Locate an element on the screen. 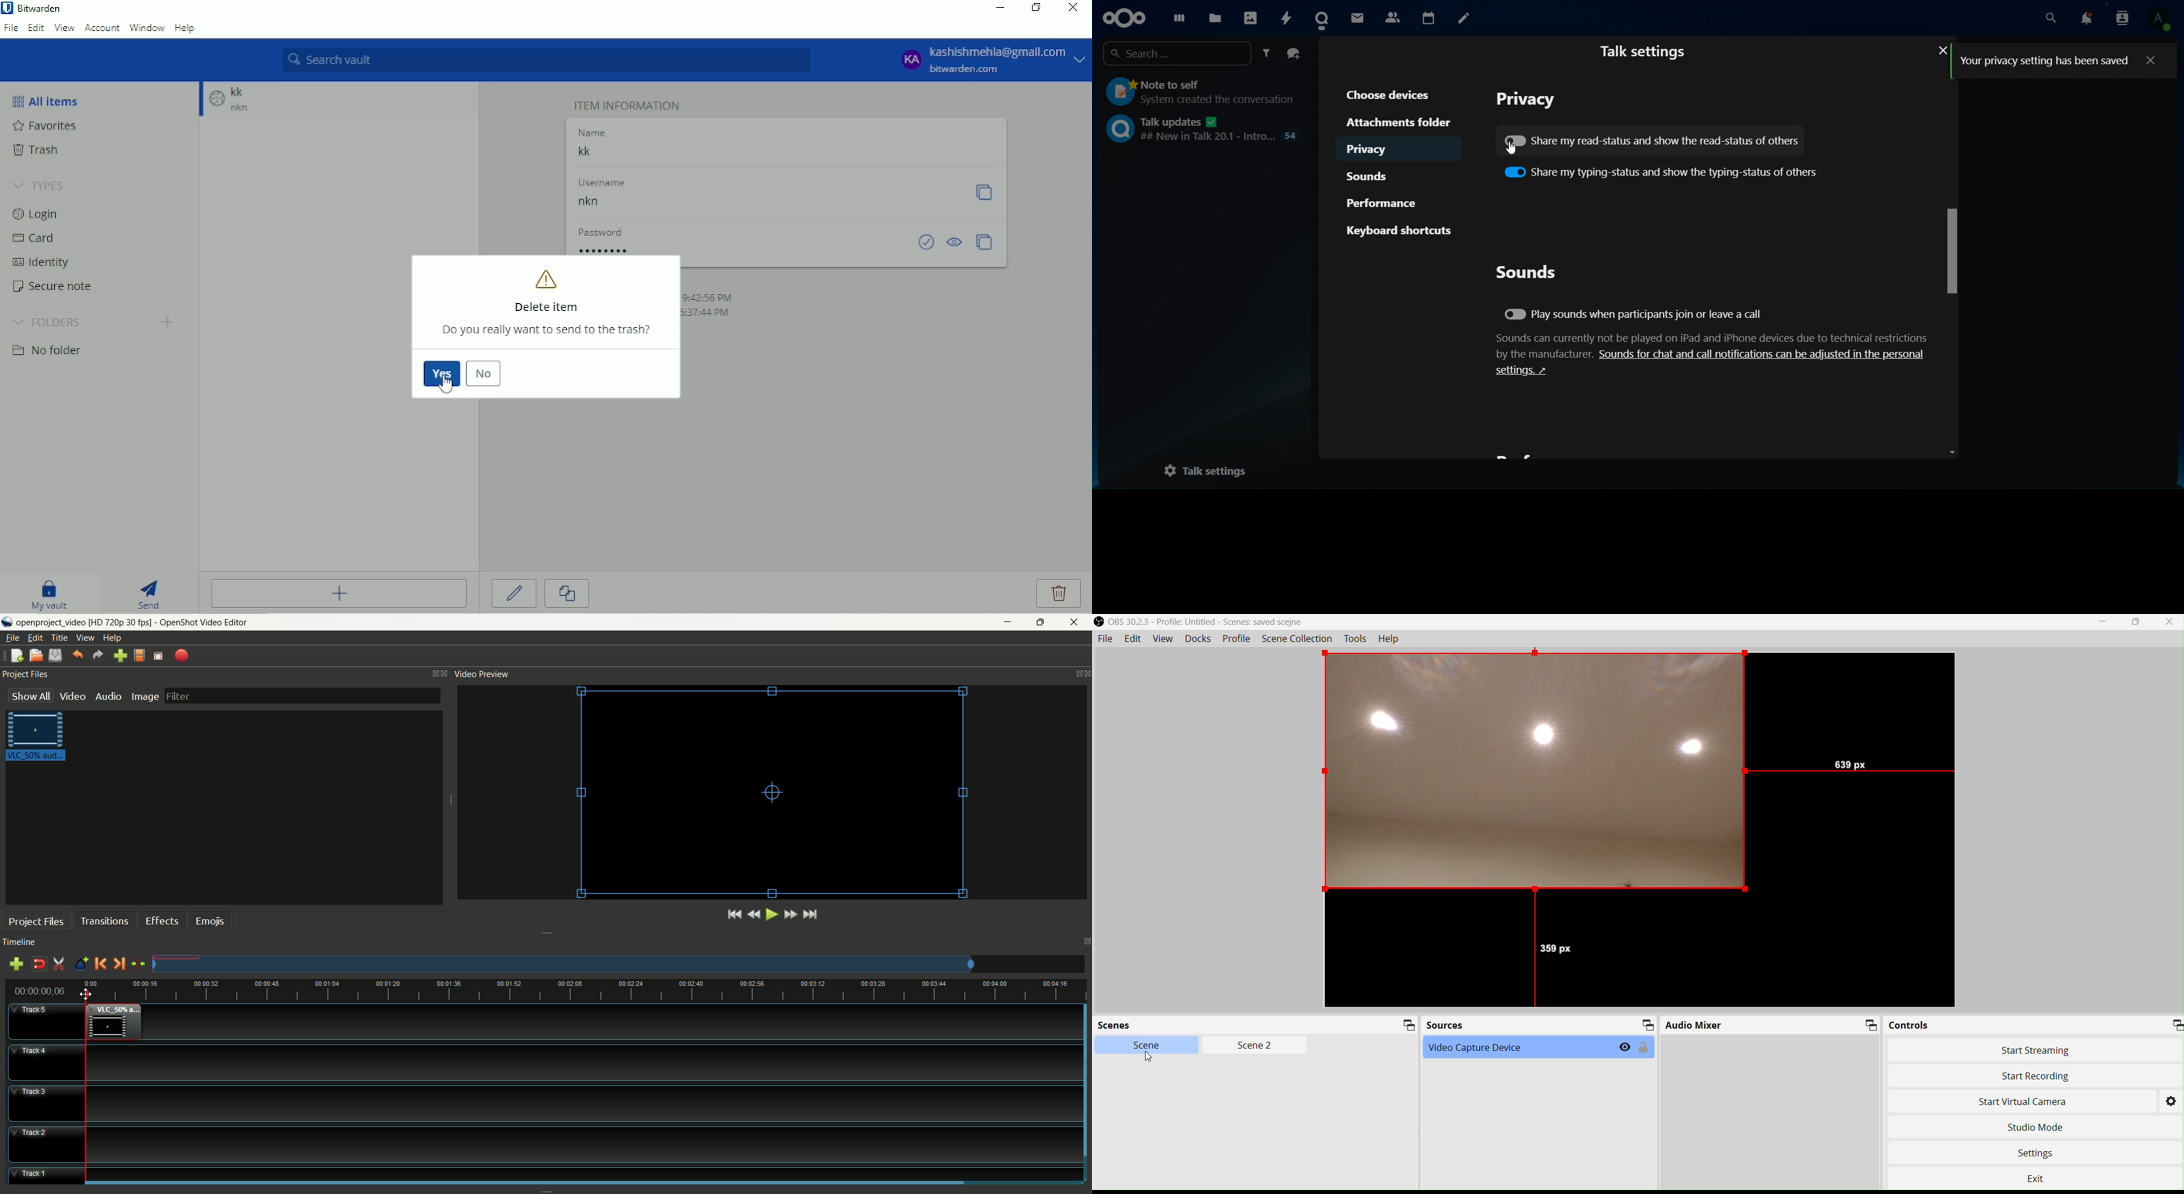  Video Capture Device is located at coordinates (1538, 1048).